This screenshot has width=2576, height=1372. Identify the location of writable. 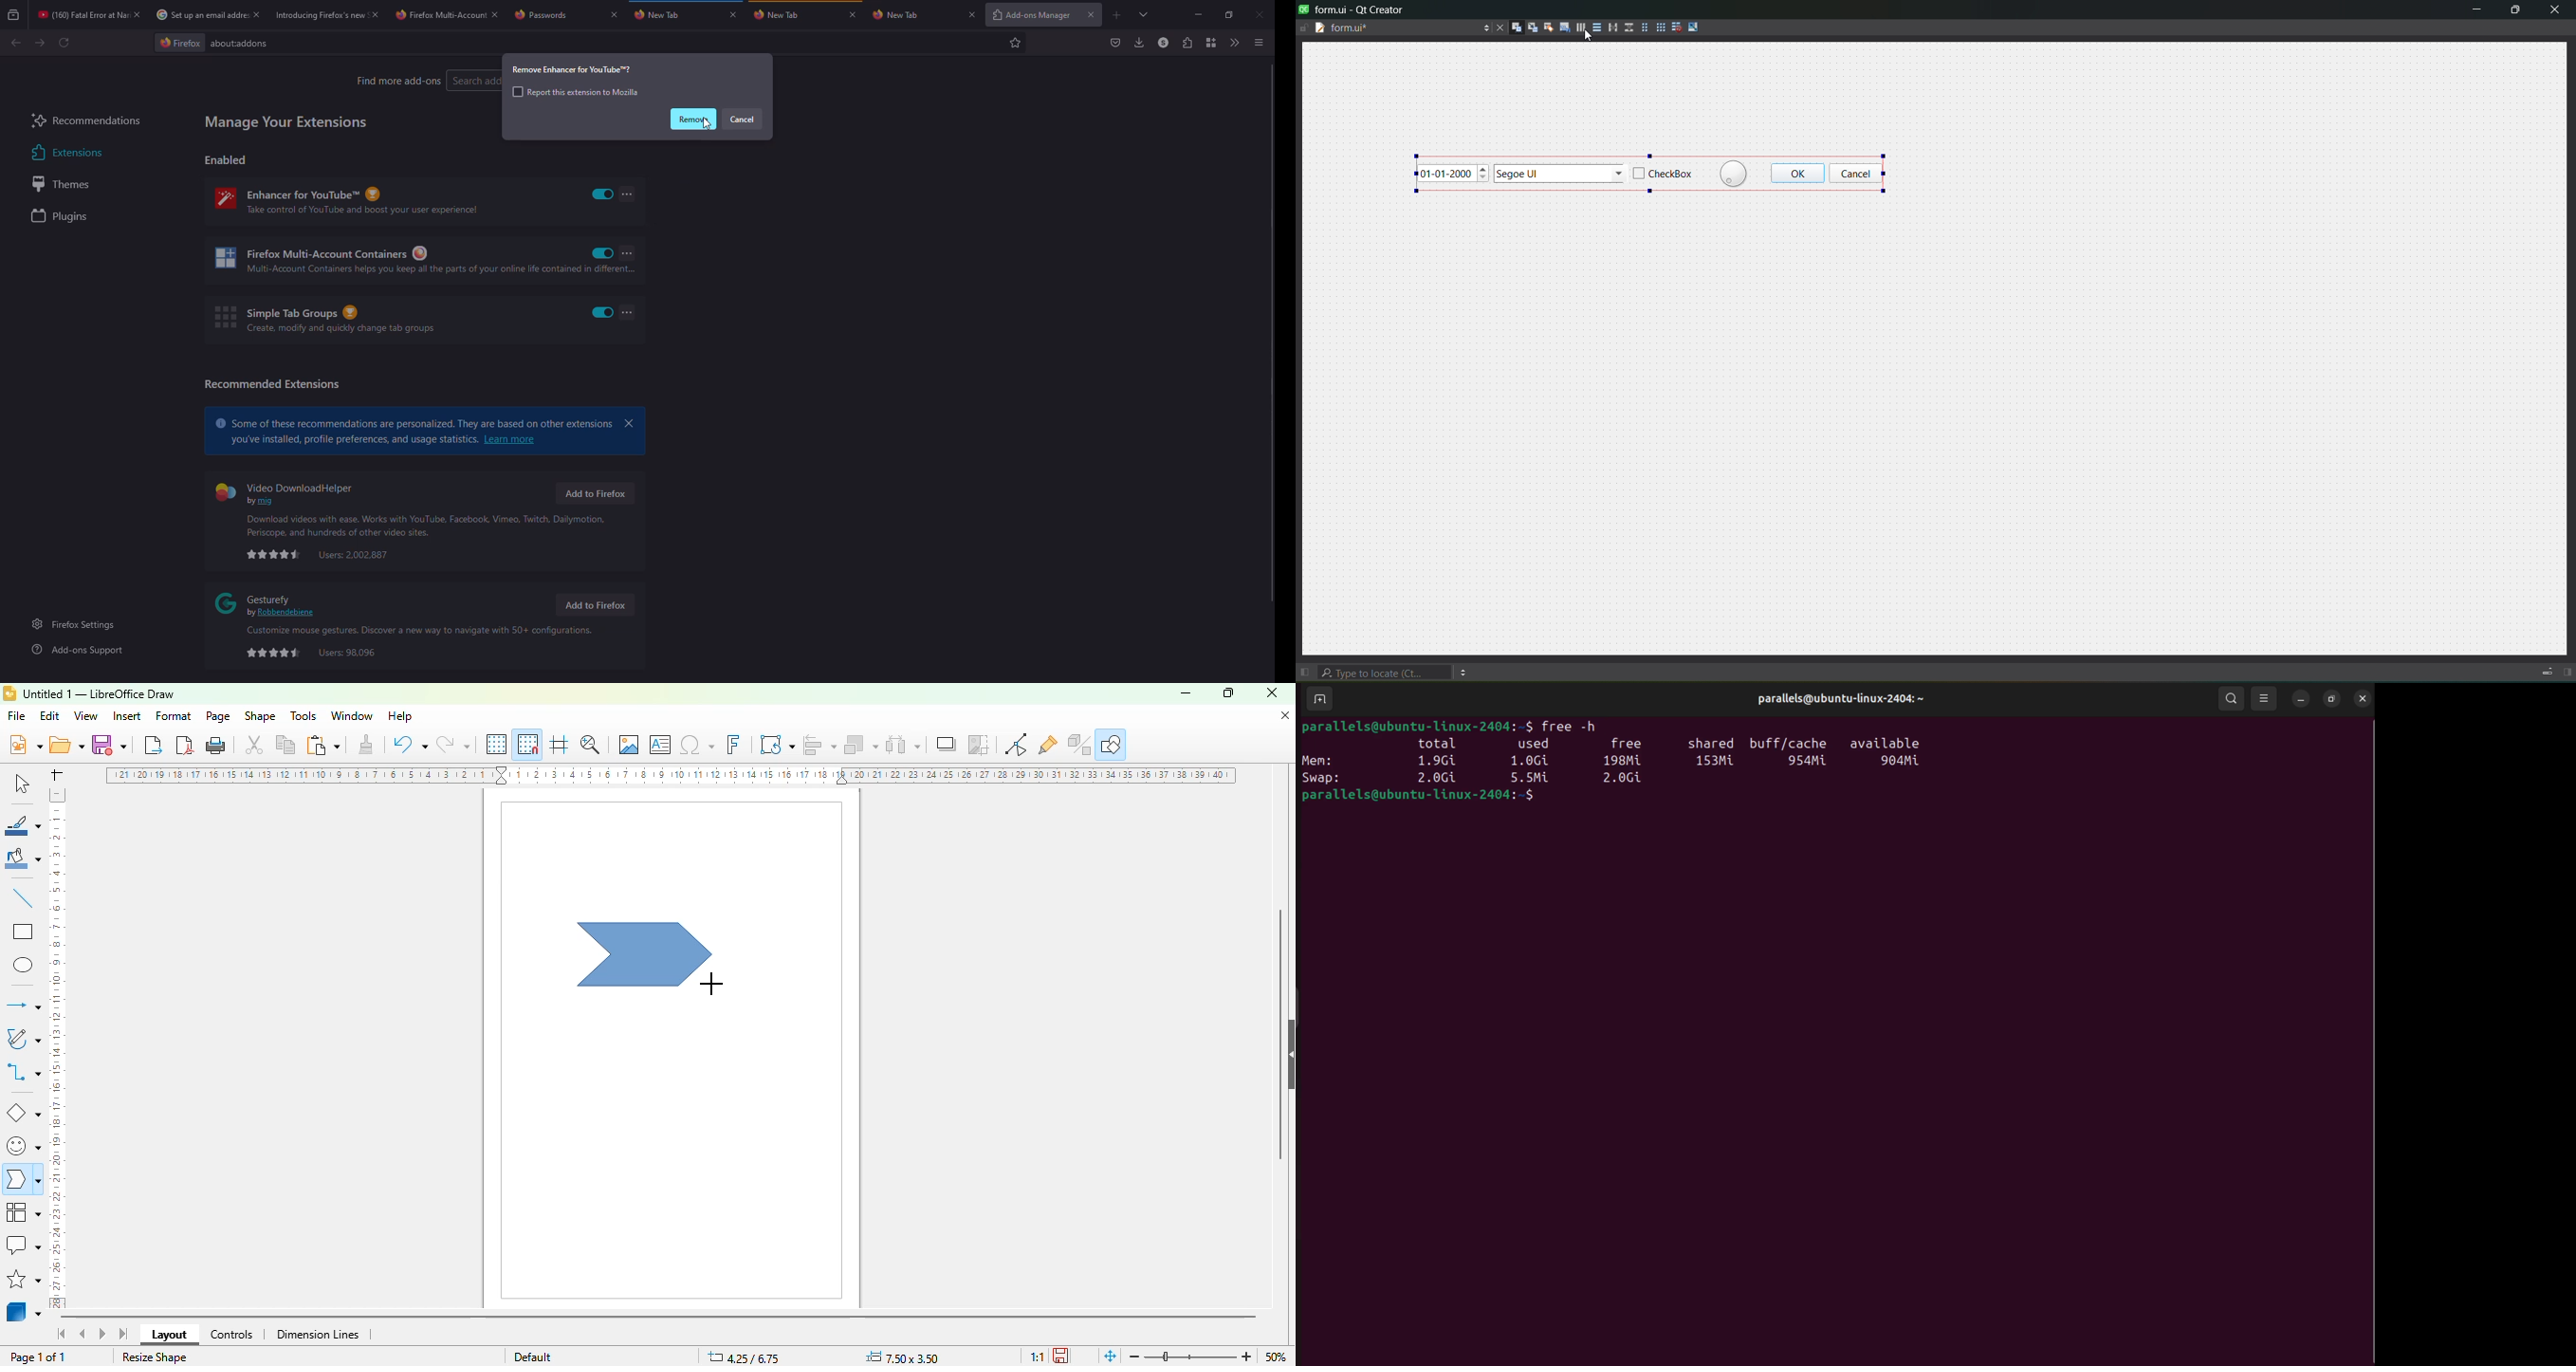
(1306, 30).